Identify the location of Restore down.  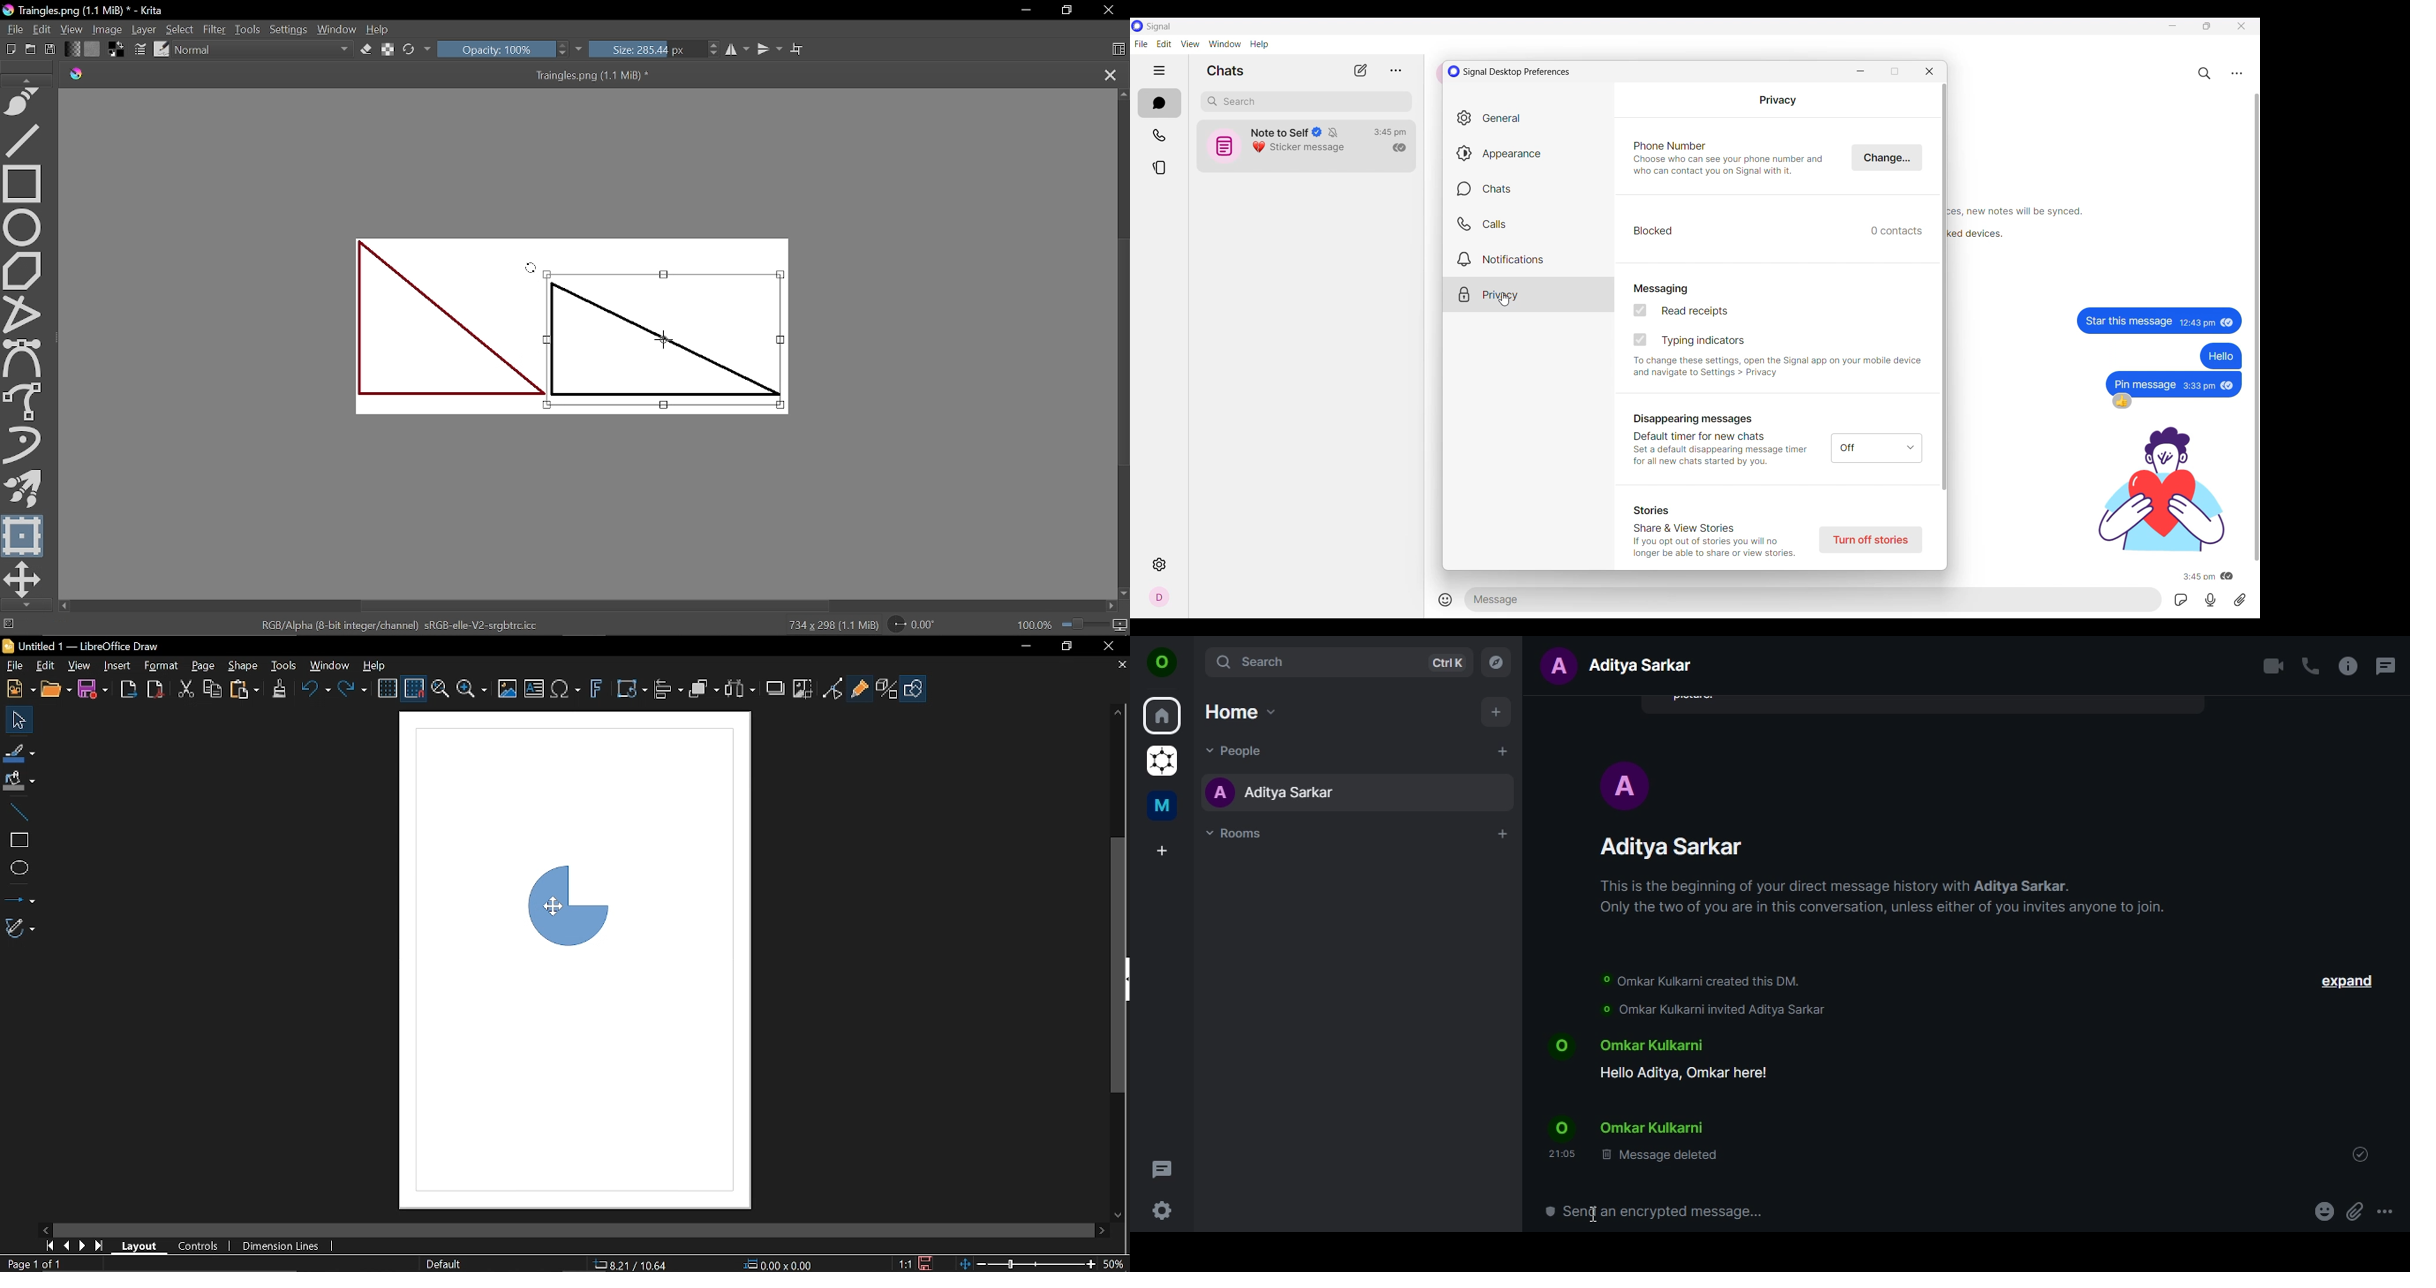
(1068, 647).